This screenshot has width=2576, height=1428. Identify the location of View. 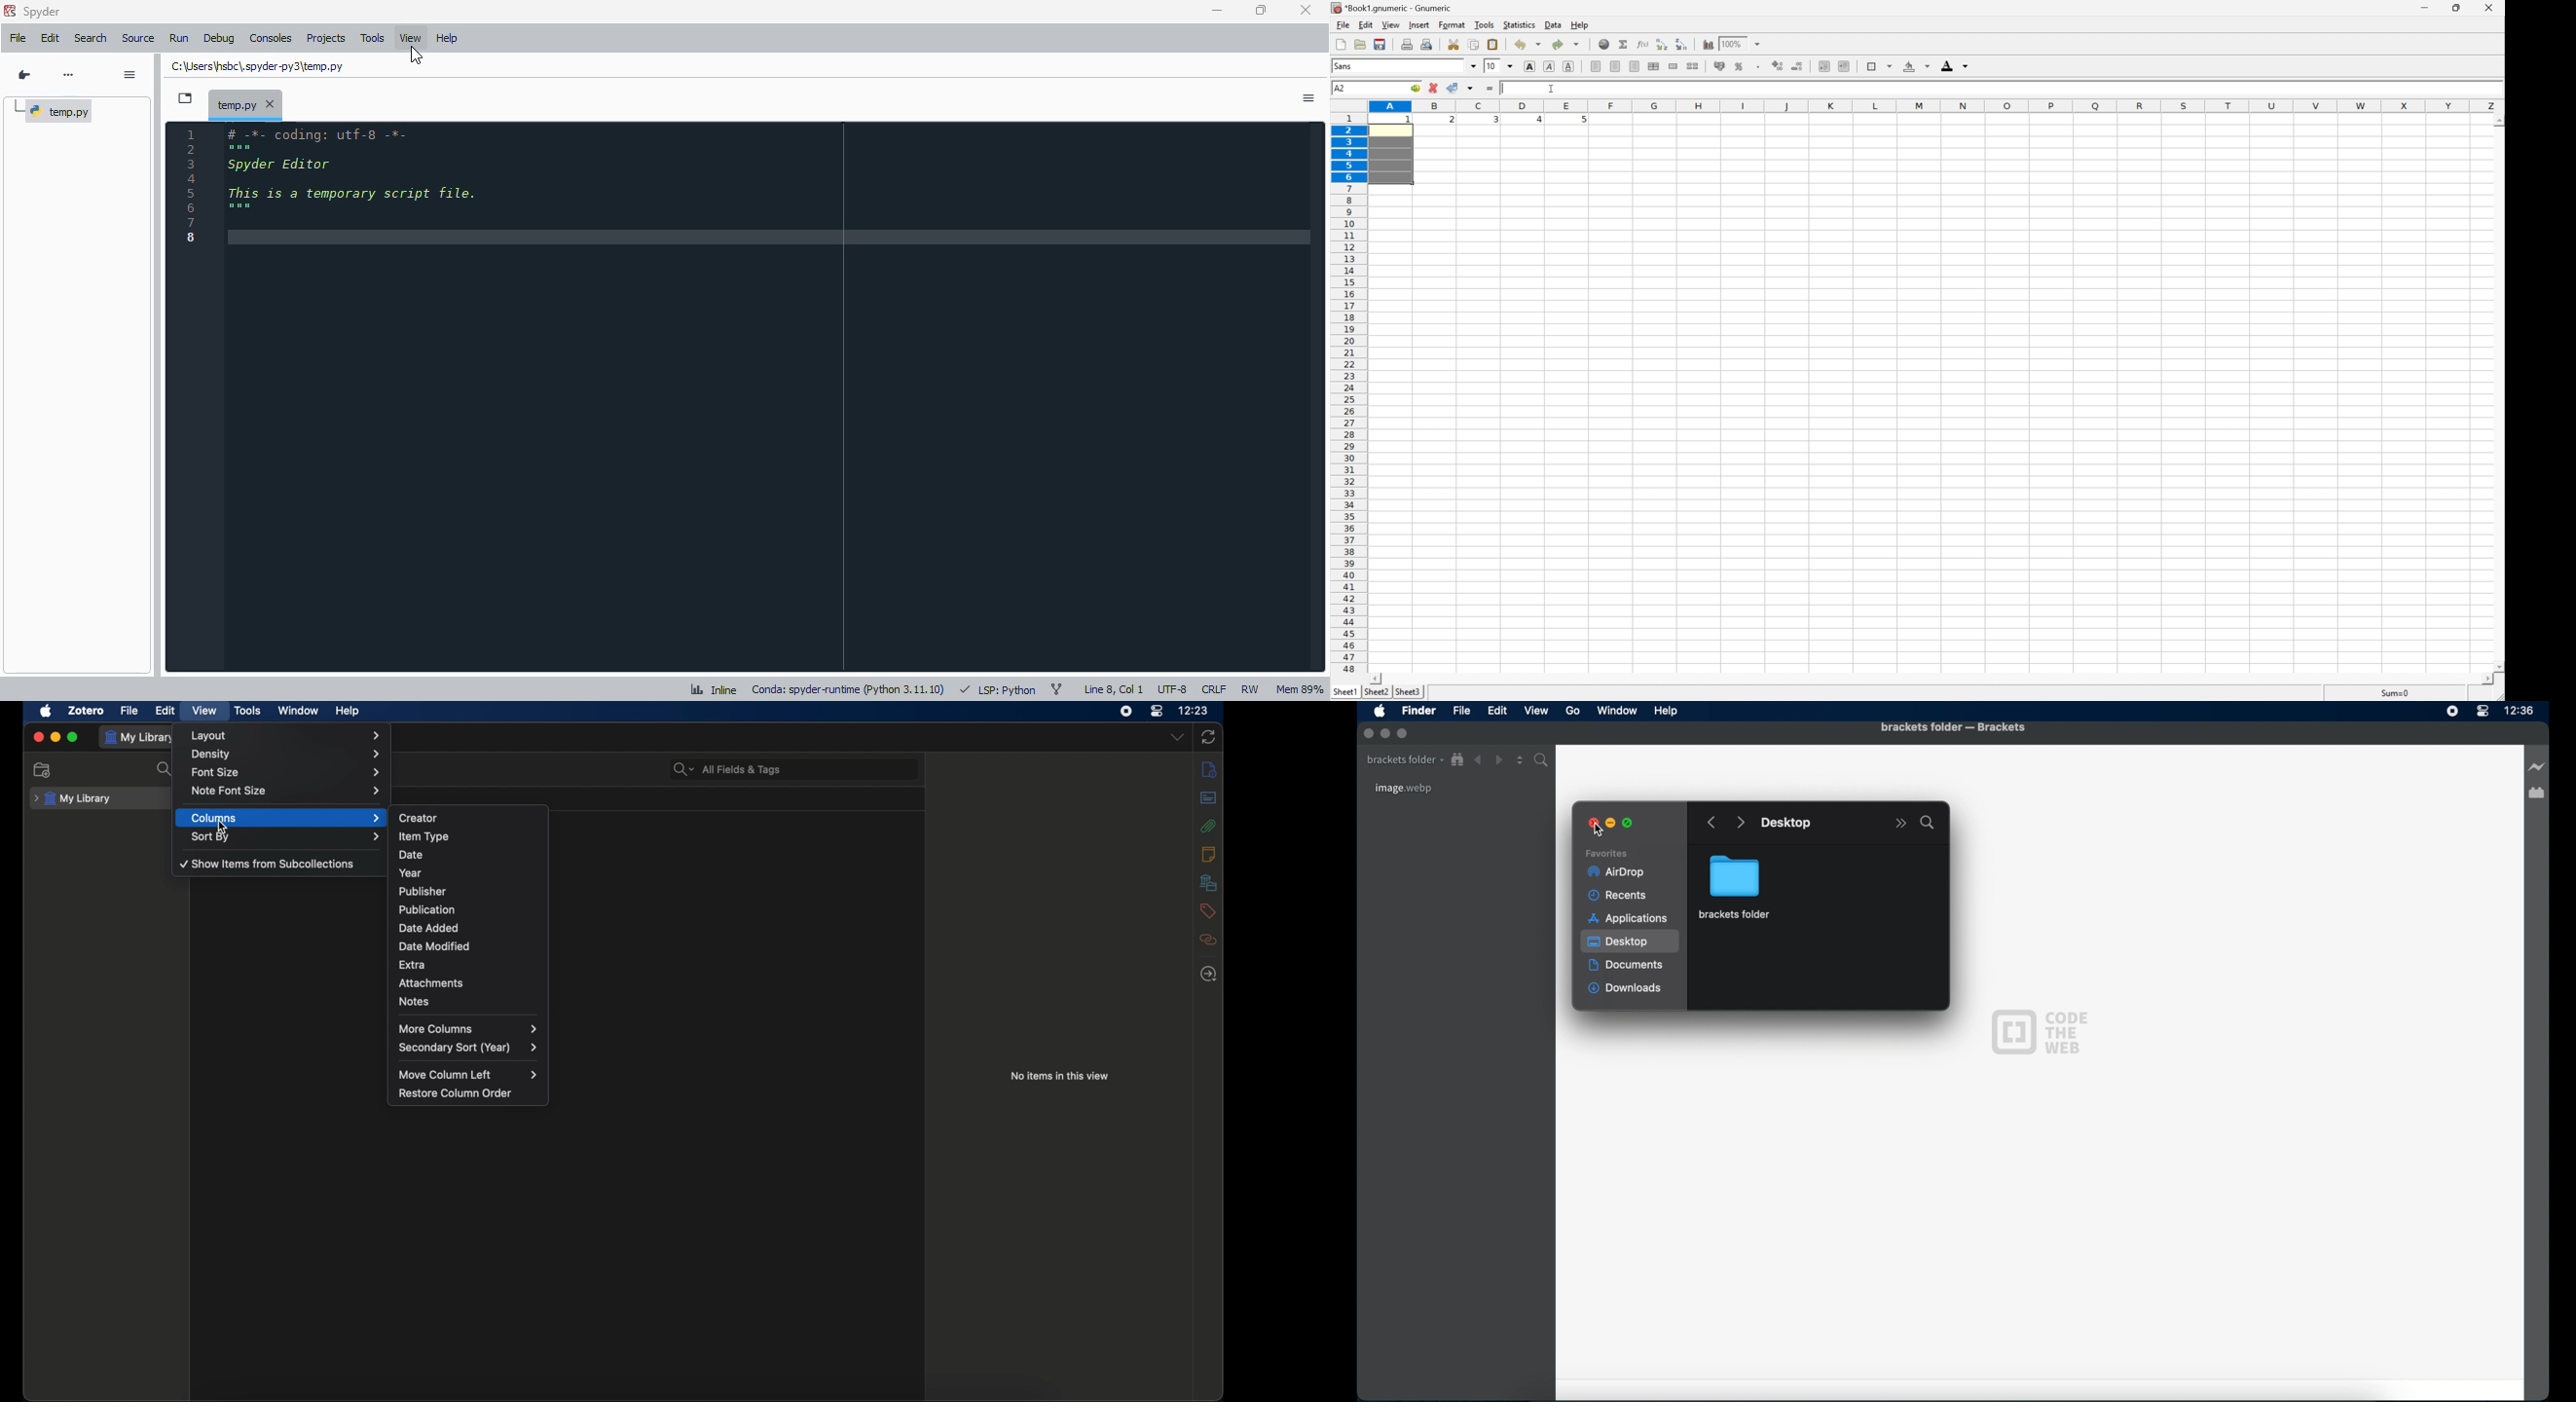
(1536, 710).